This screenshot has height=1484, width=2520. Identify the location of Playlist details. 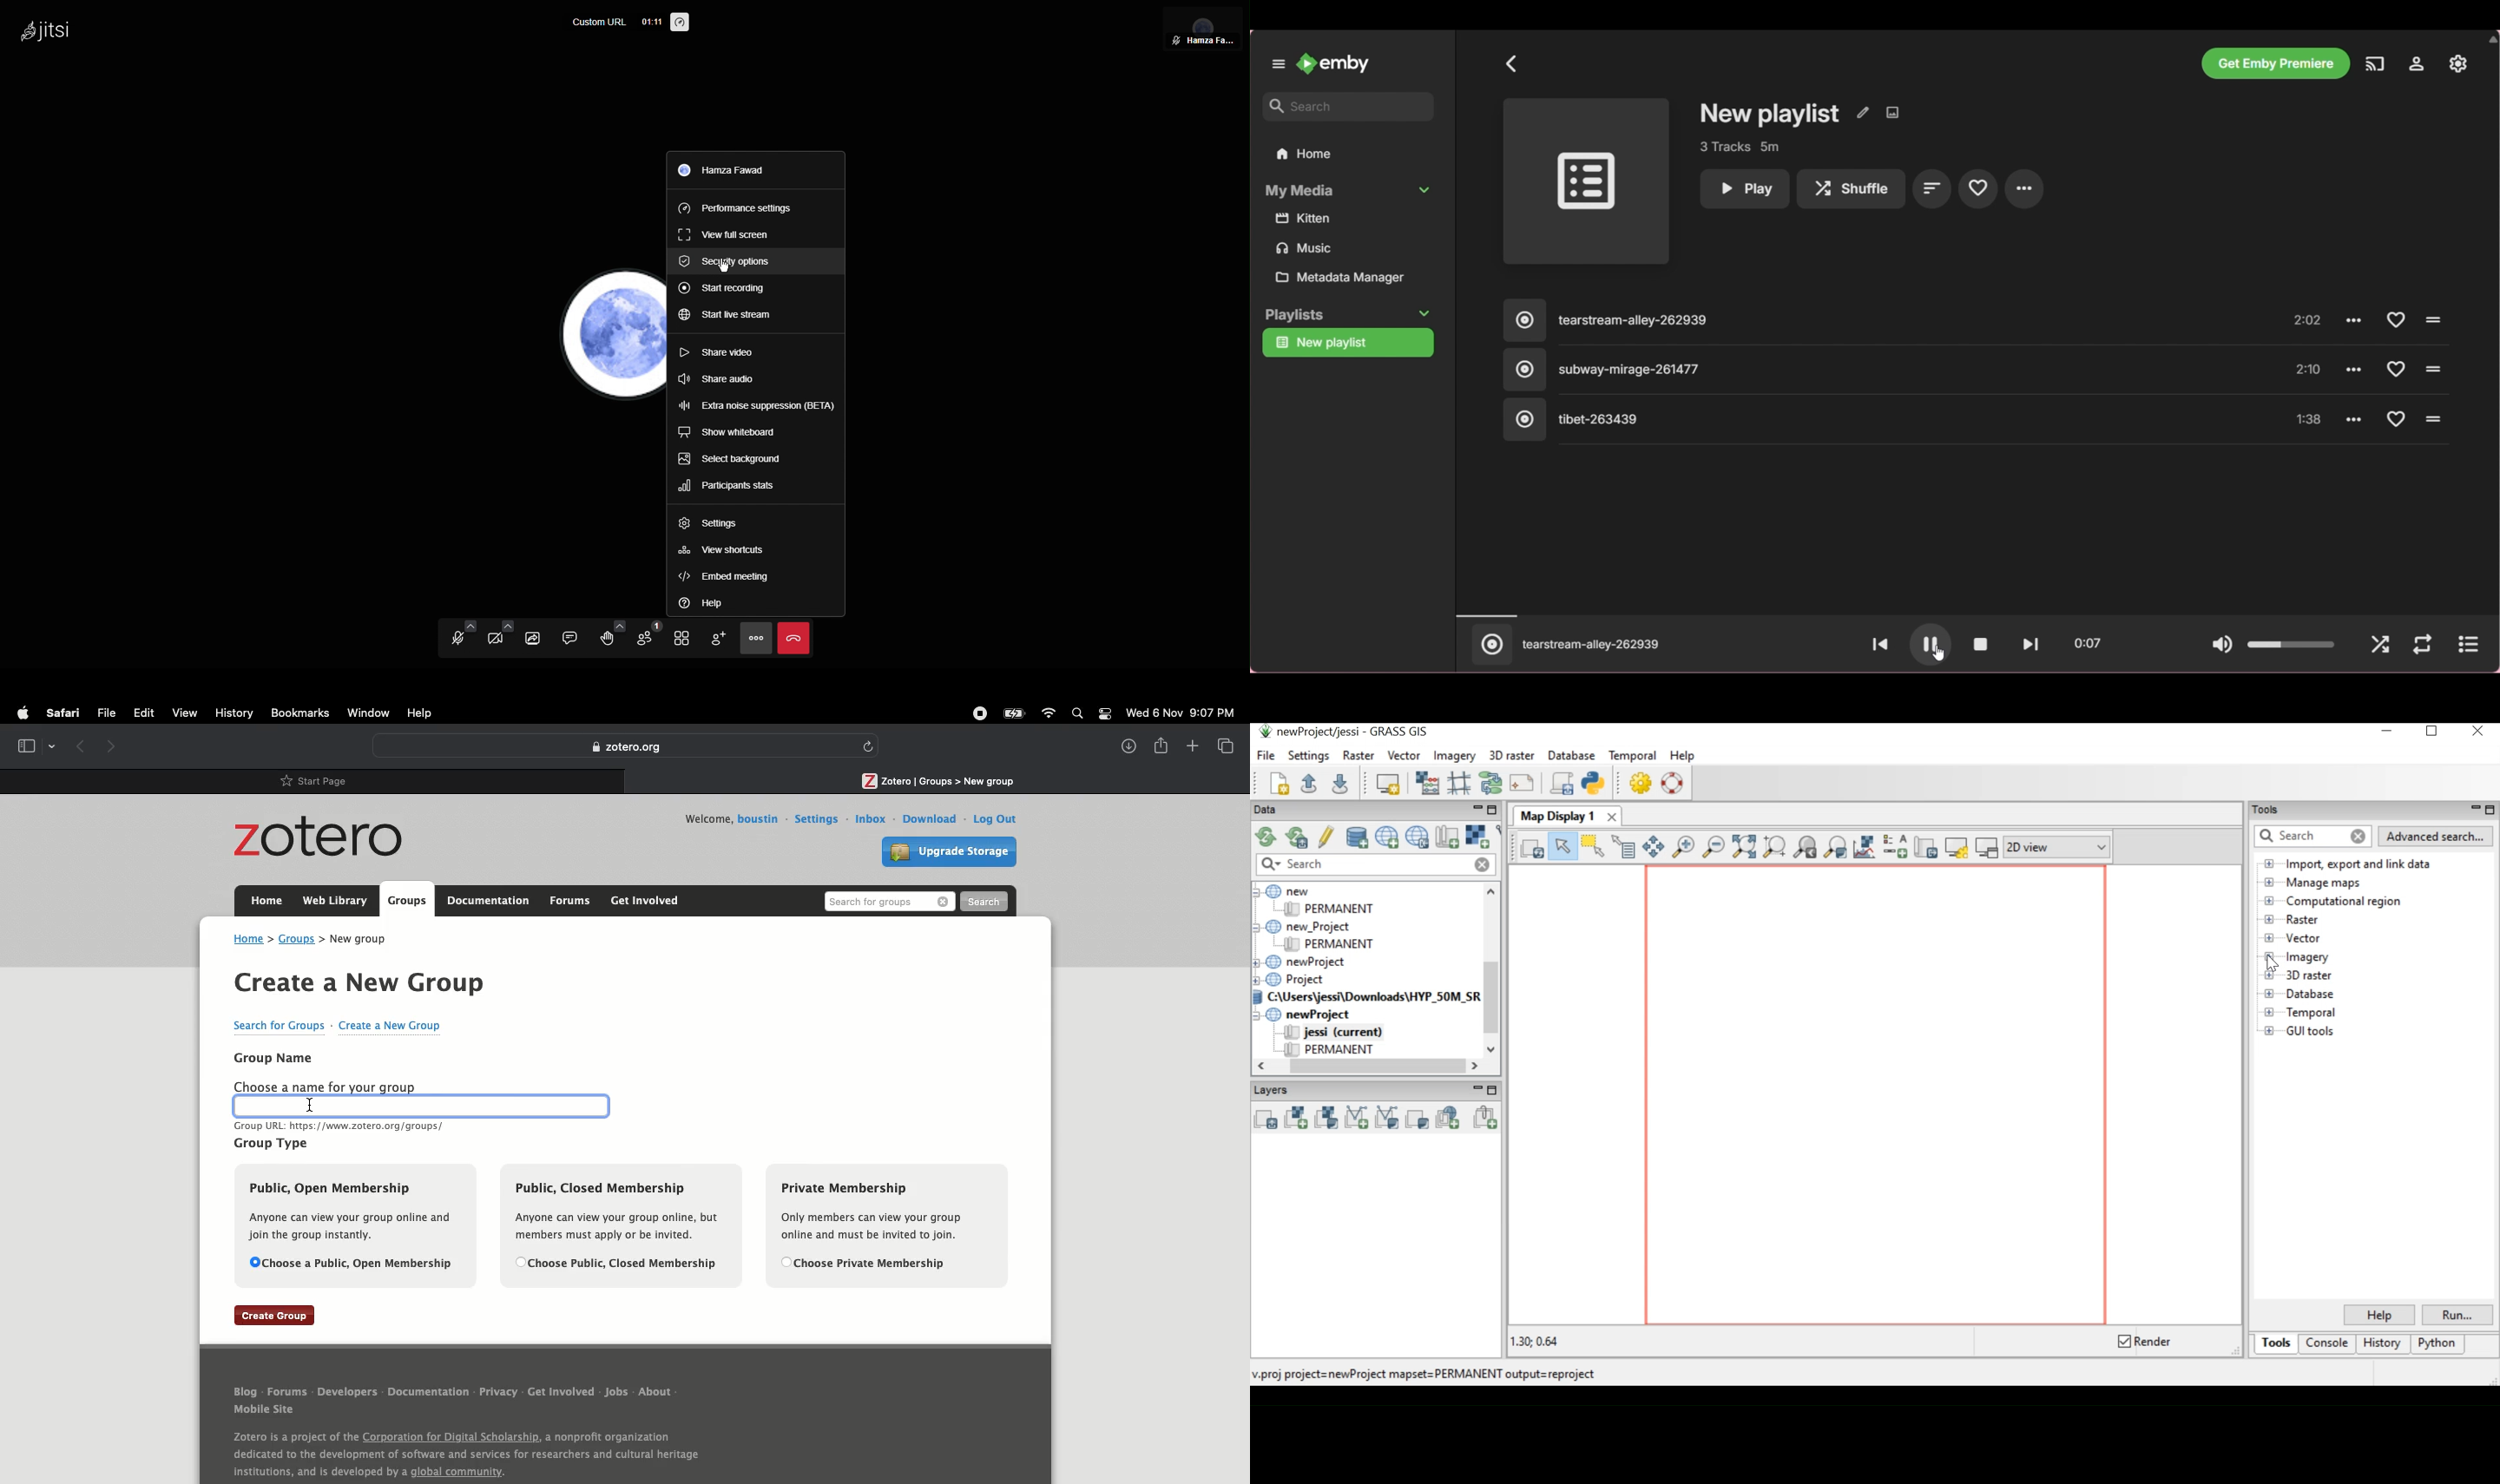
(1739, 147).